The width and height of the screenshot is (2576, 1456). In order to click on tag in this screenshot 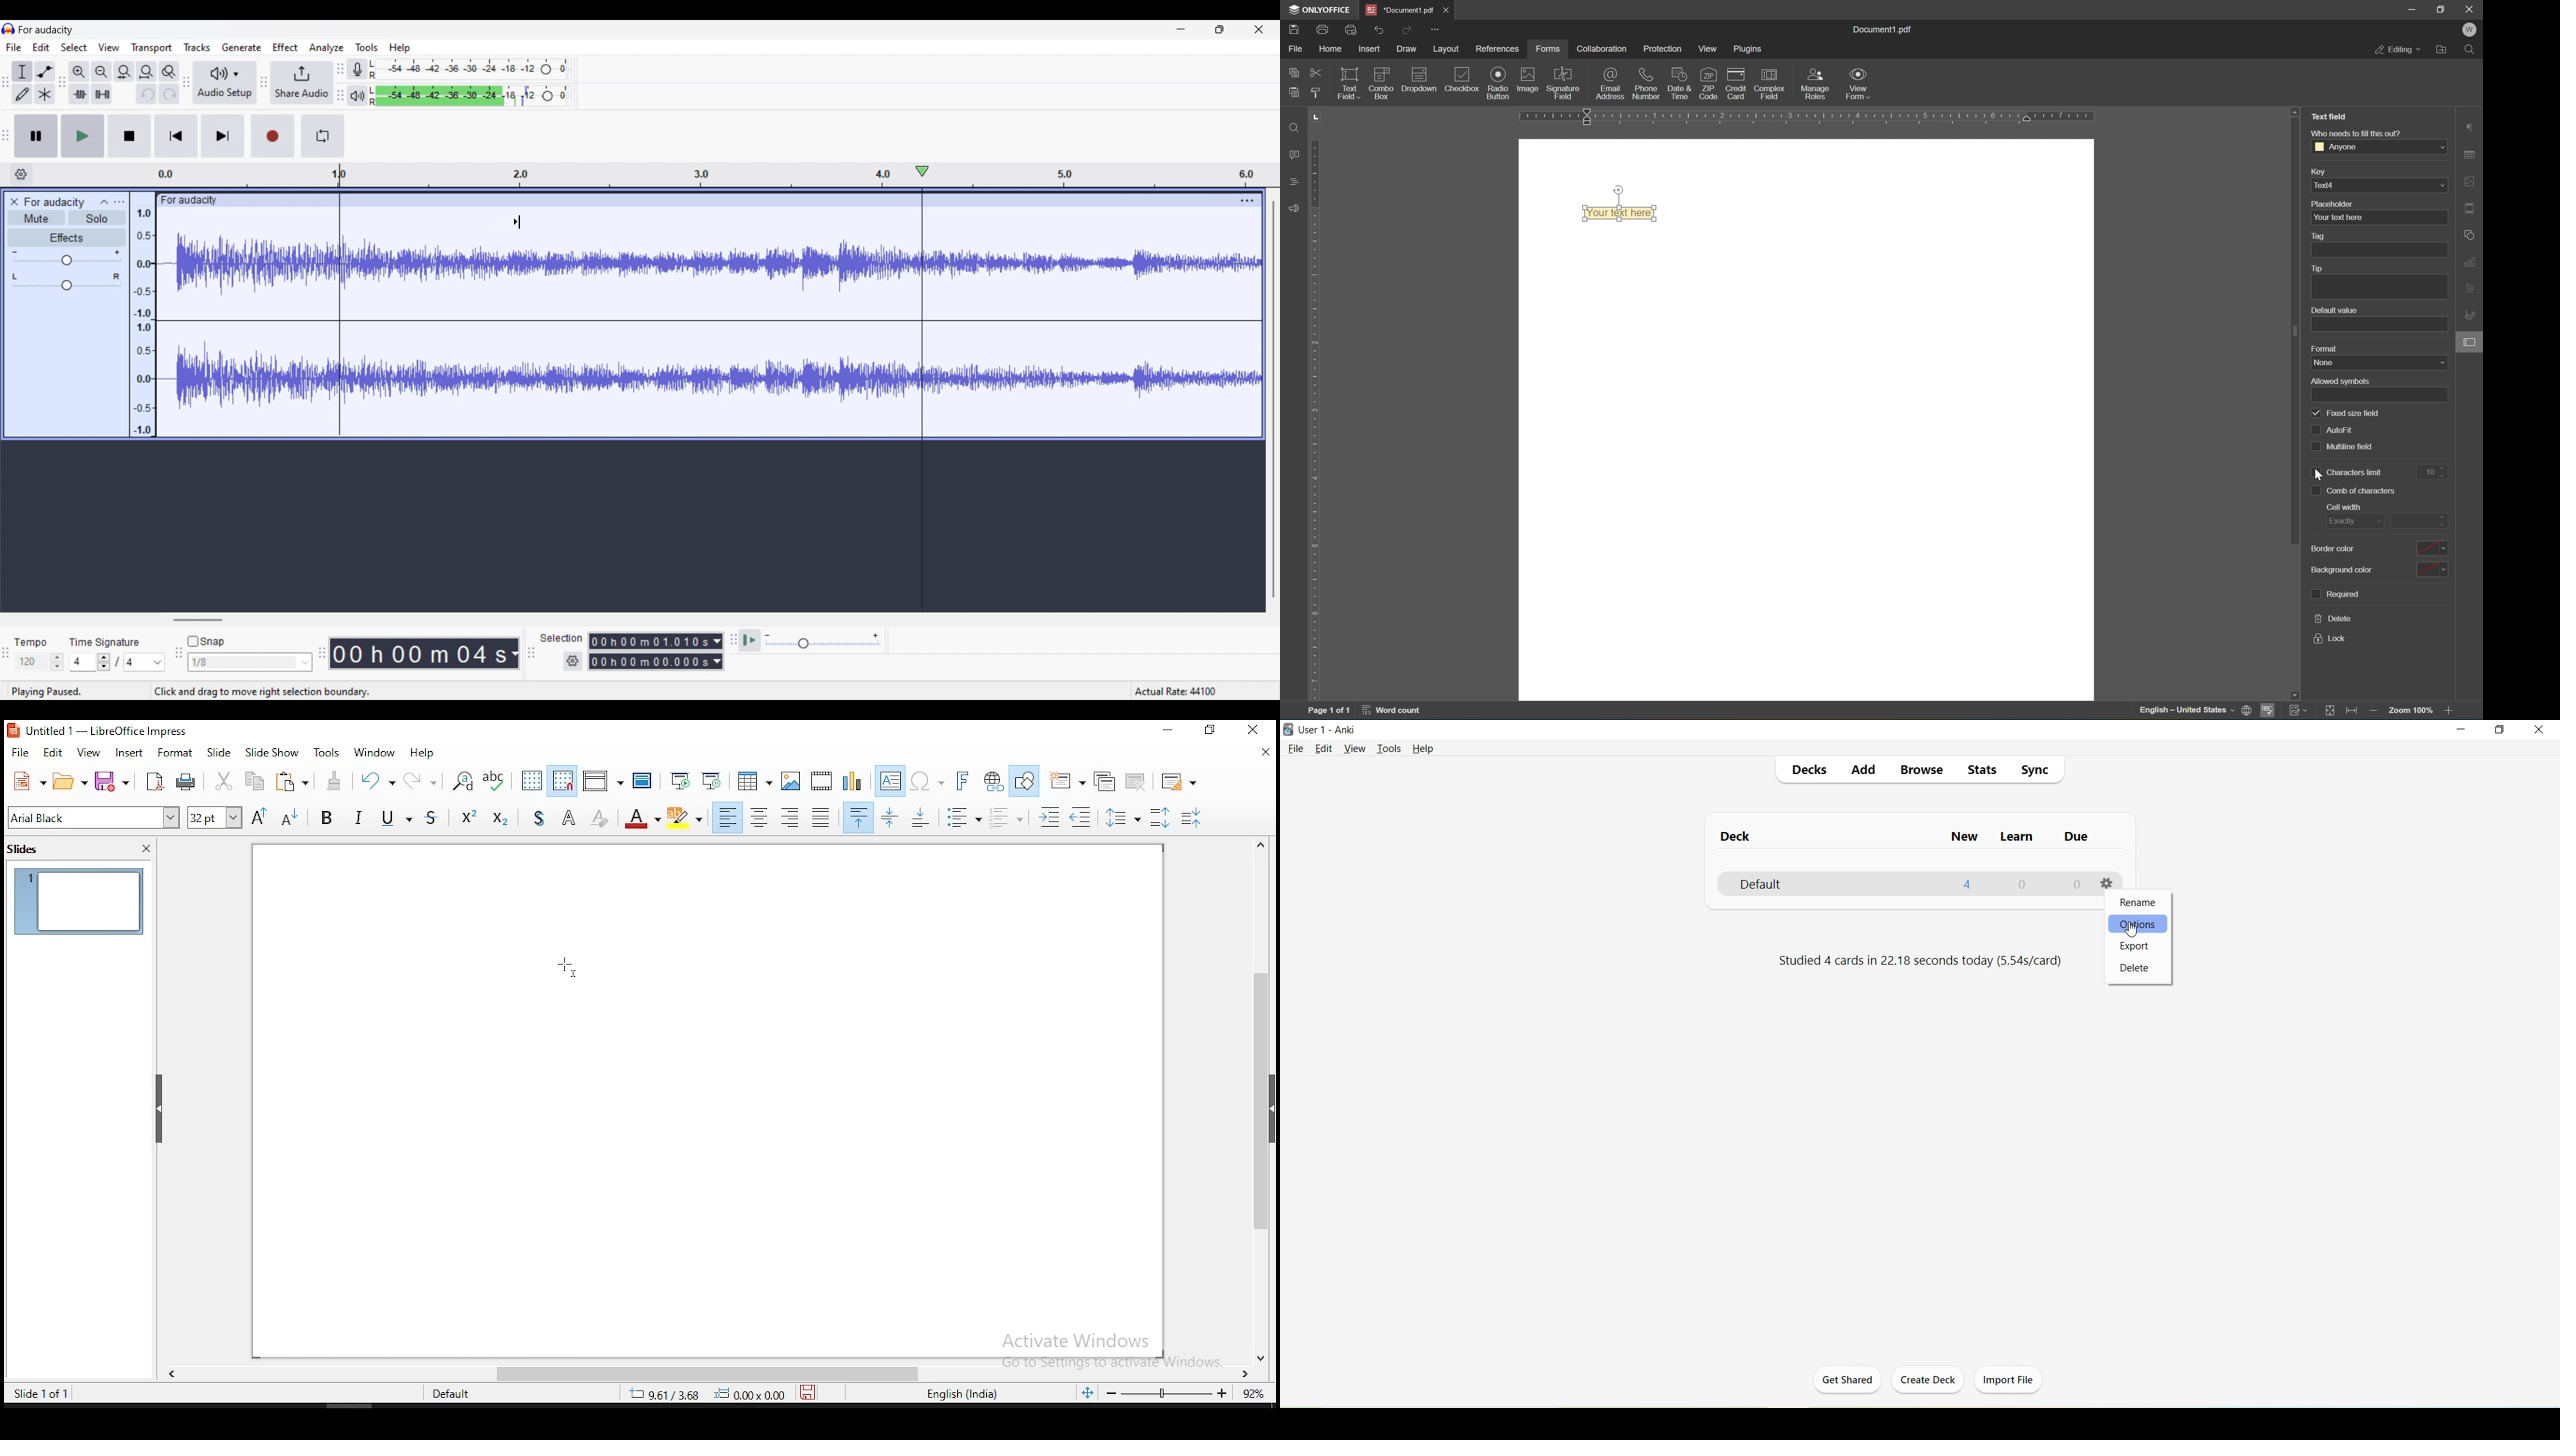, I will do `click(2320, 235)`.